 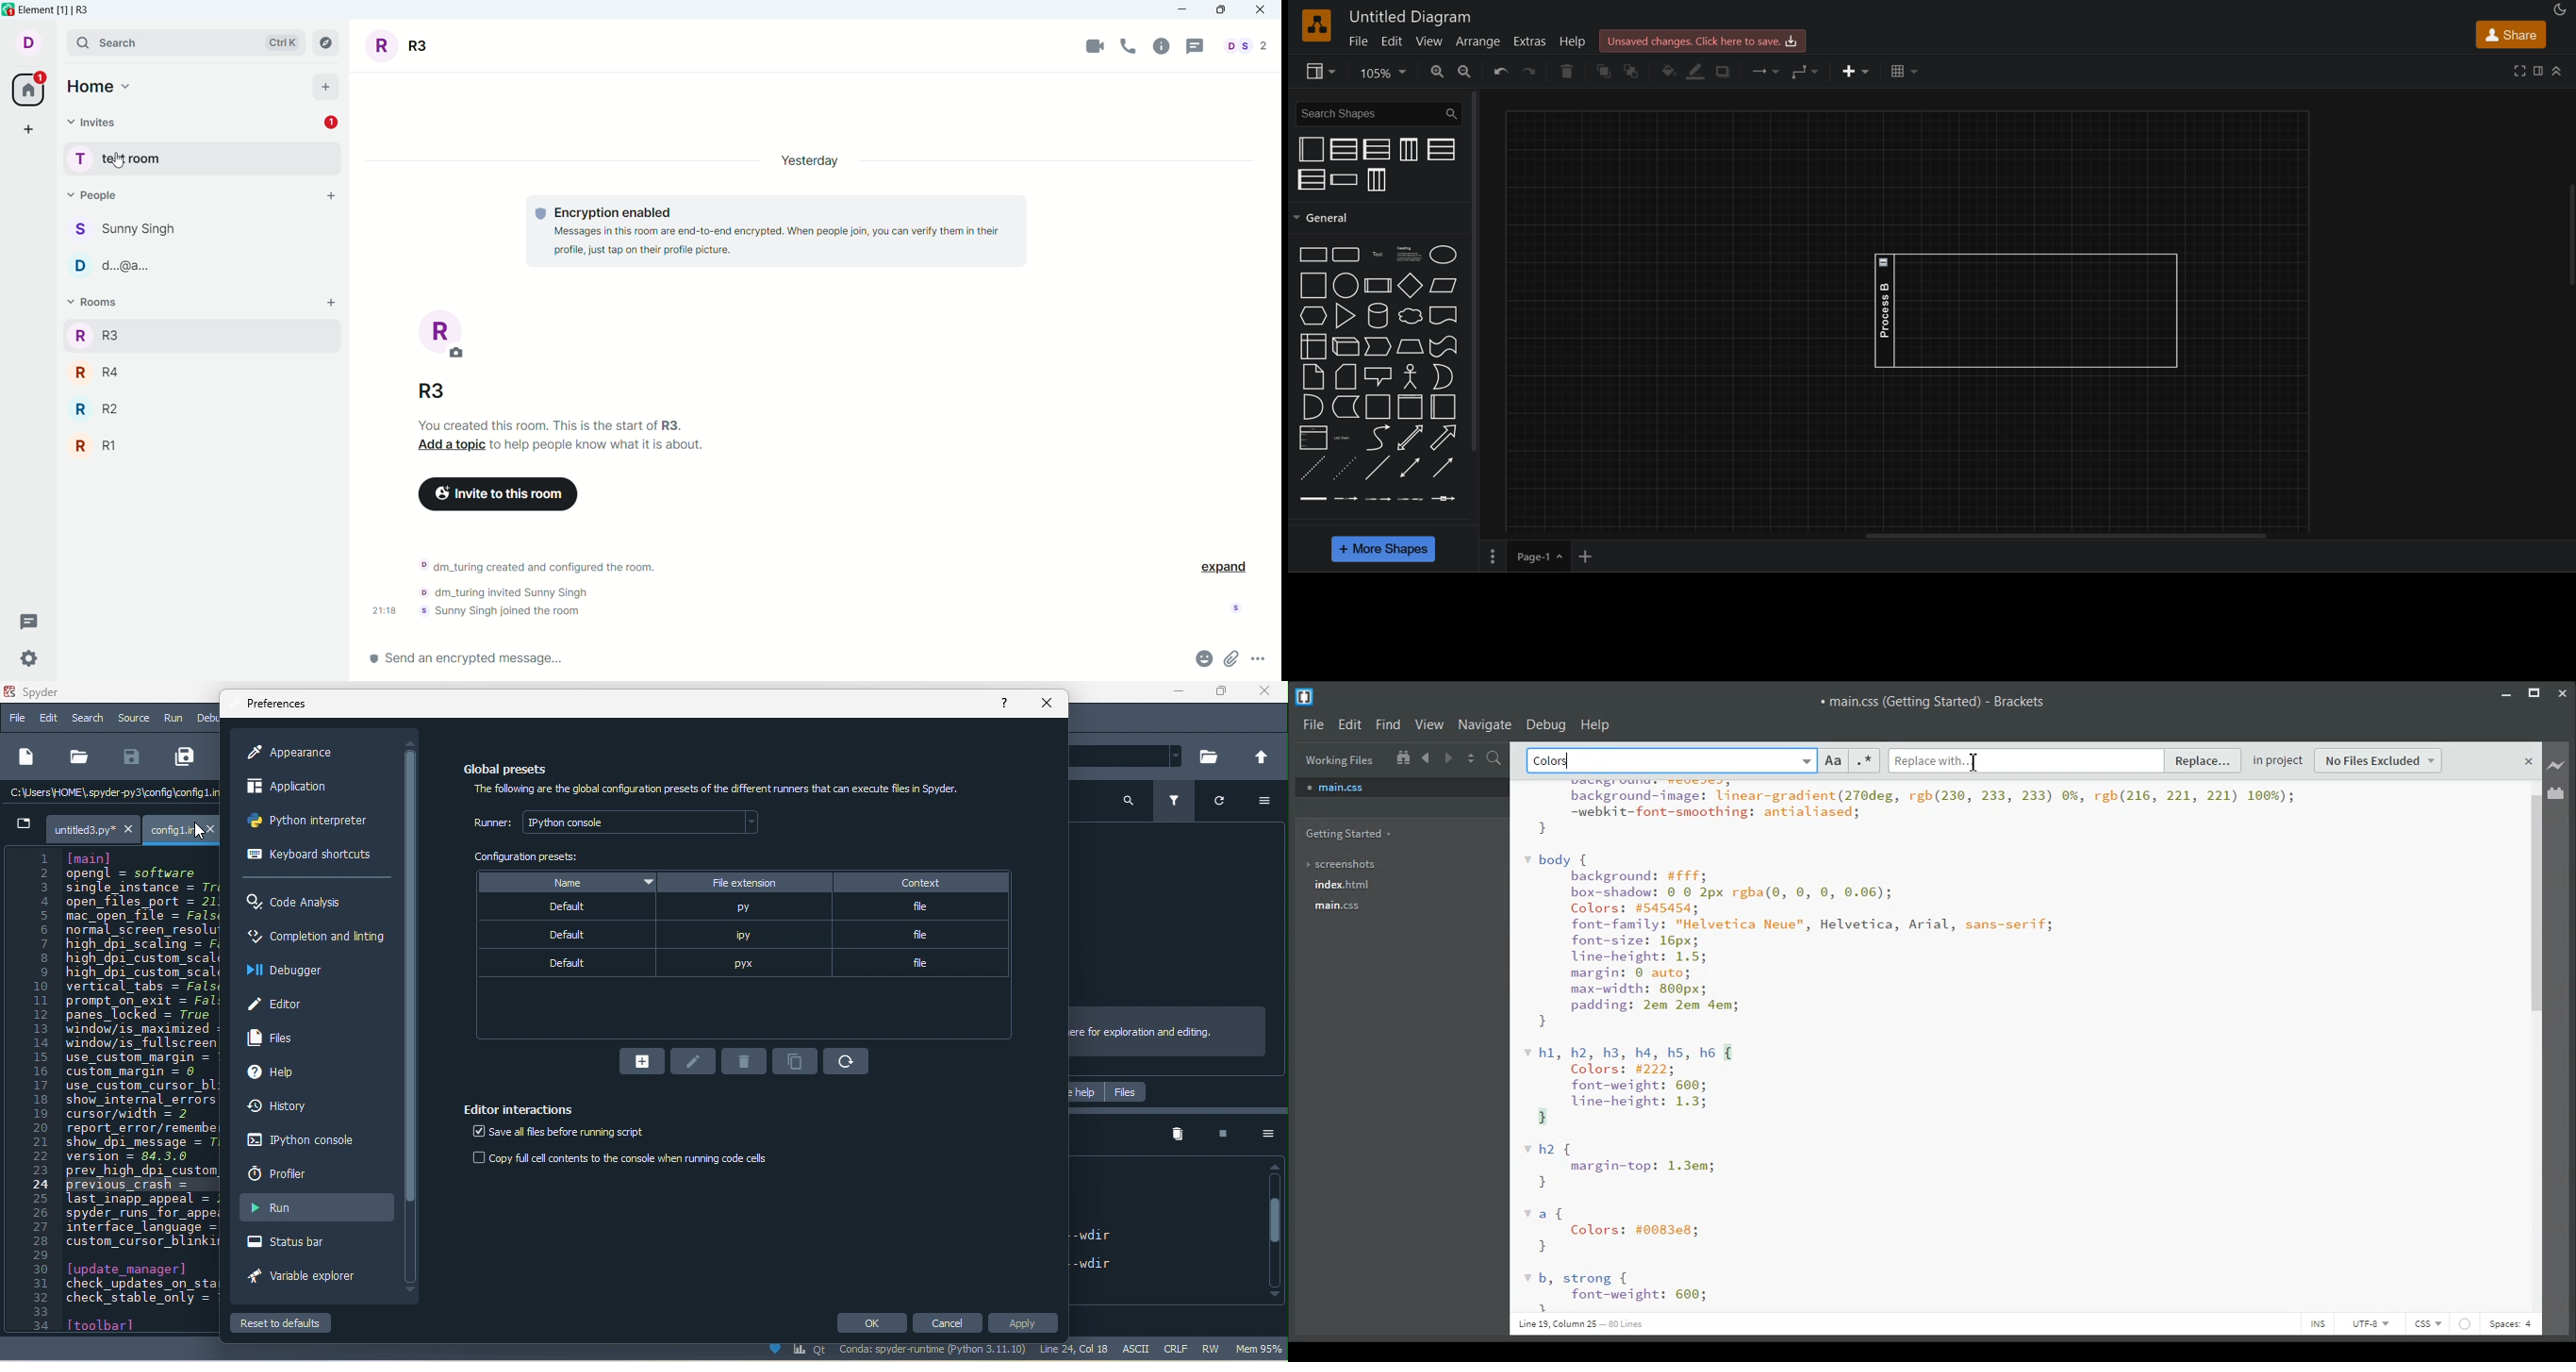 What do you see at coordinates (276, 1070) in the screenshot?
I see `help` at bounding box center [276, 1070].